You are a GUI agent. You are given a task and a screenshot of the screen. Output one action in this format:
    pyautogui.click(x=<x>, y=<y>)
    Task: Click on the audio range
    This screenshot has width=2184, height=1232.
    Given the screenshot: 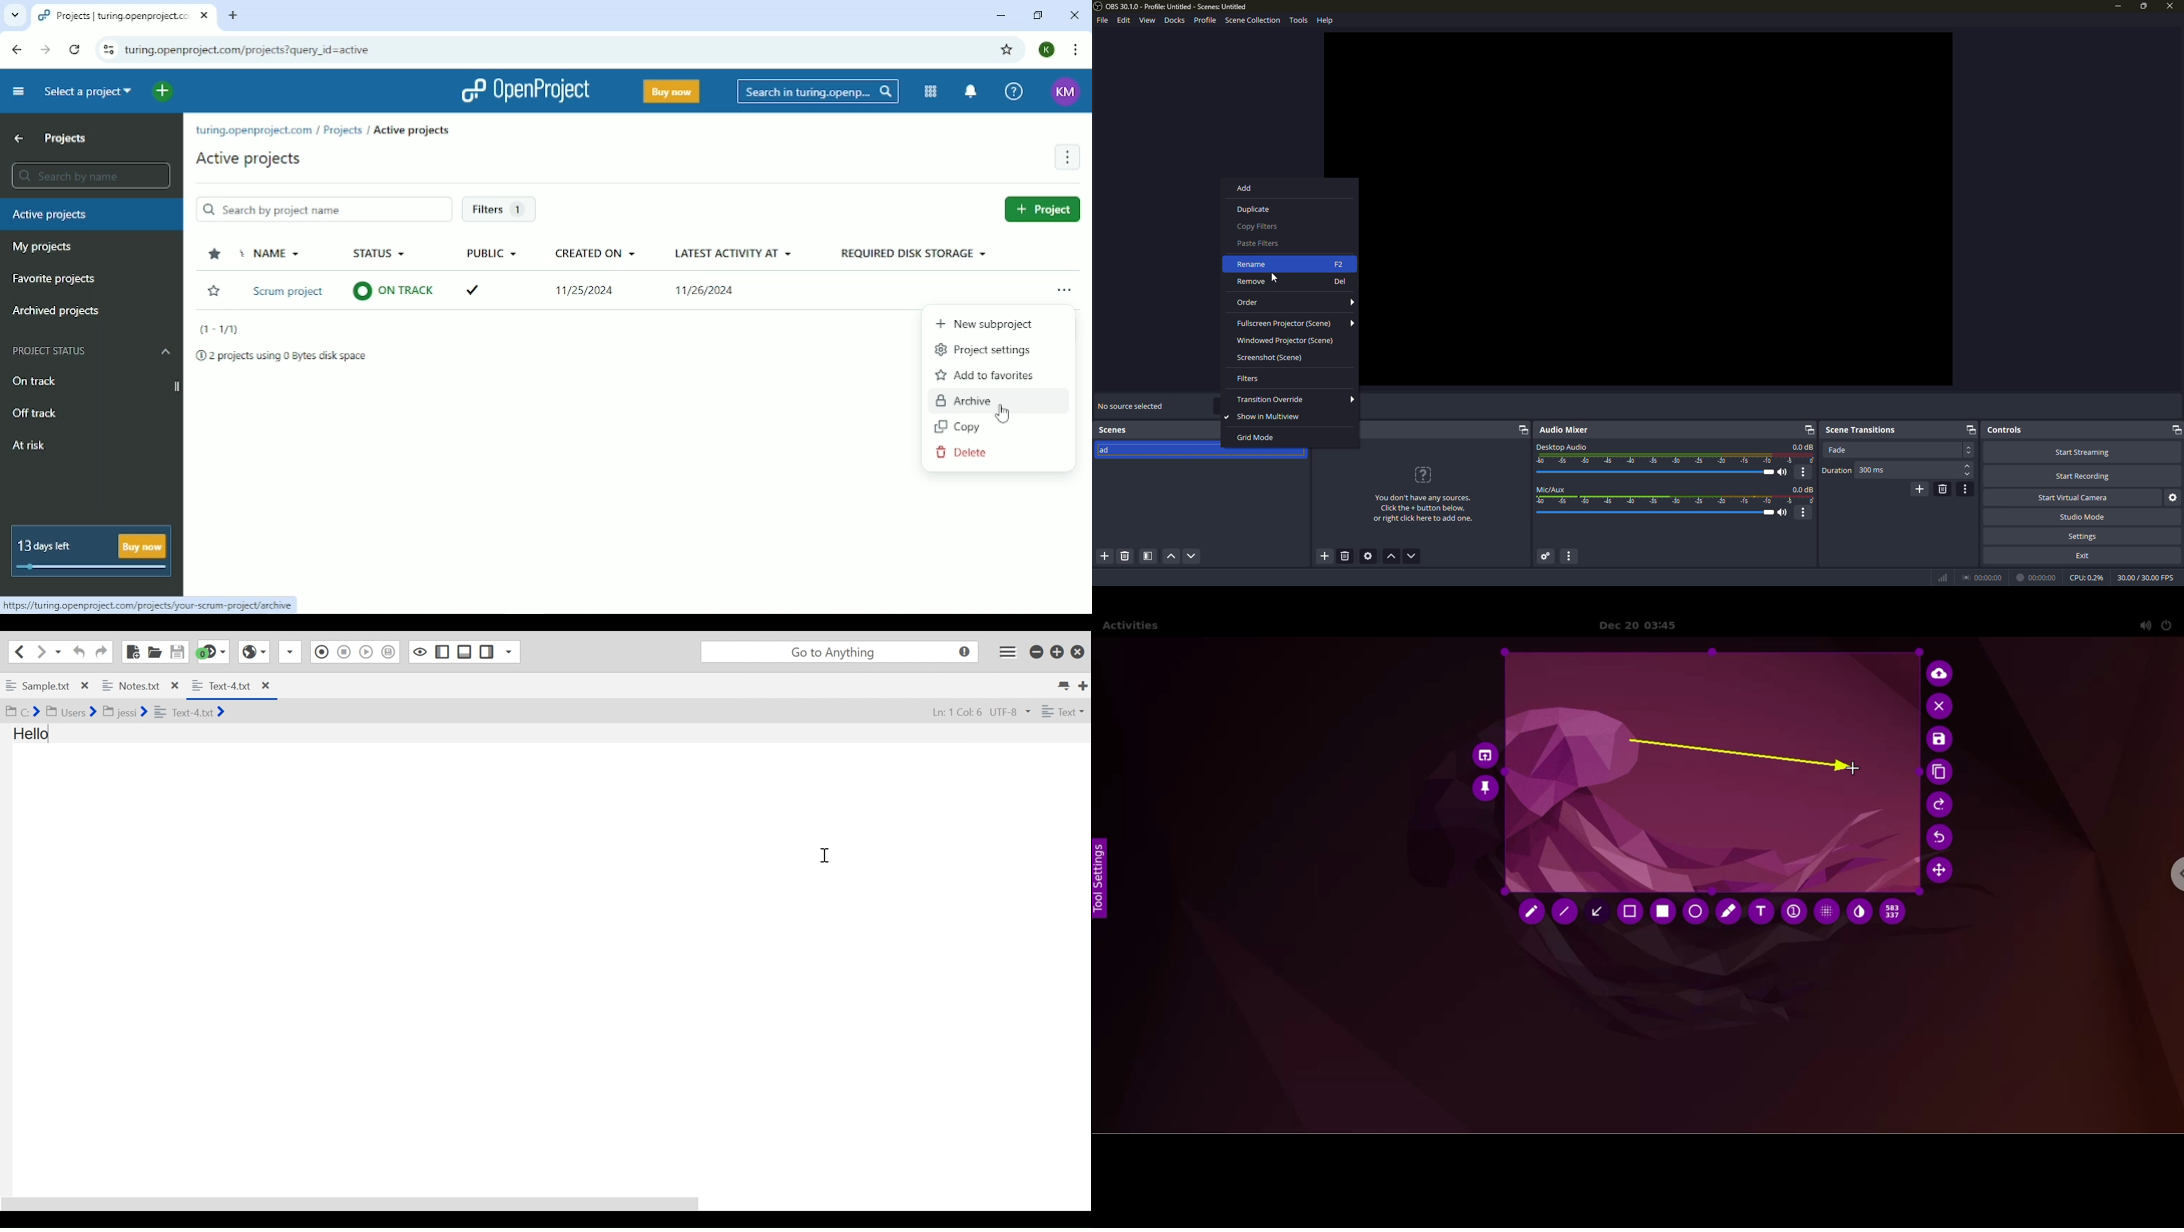 What is the action you would take?
    pyautogui.click(x=1676, y=460)
    